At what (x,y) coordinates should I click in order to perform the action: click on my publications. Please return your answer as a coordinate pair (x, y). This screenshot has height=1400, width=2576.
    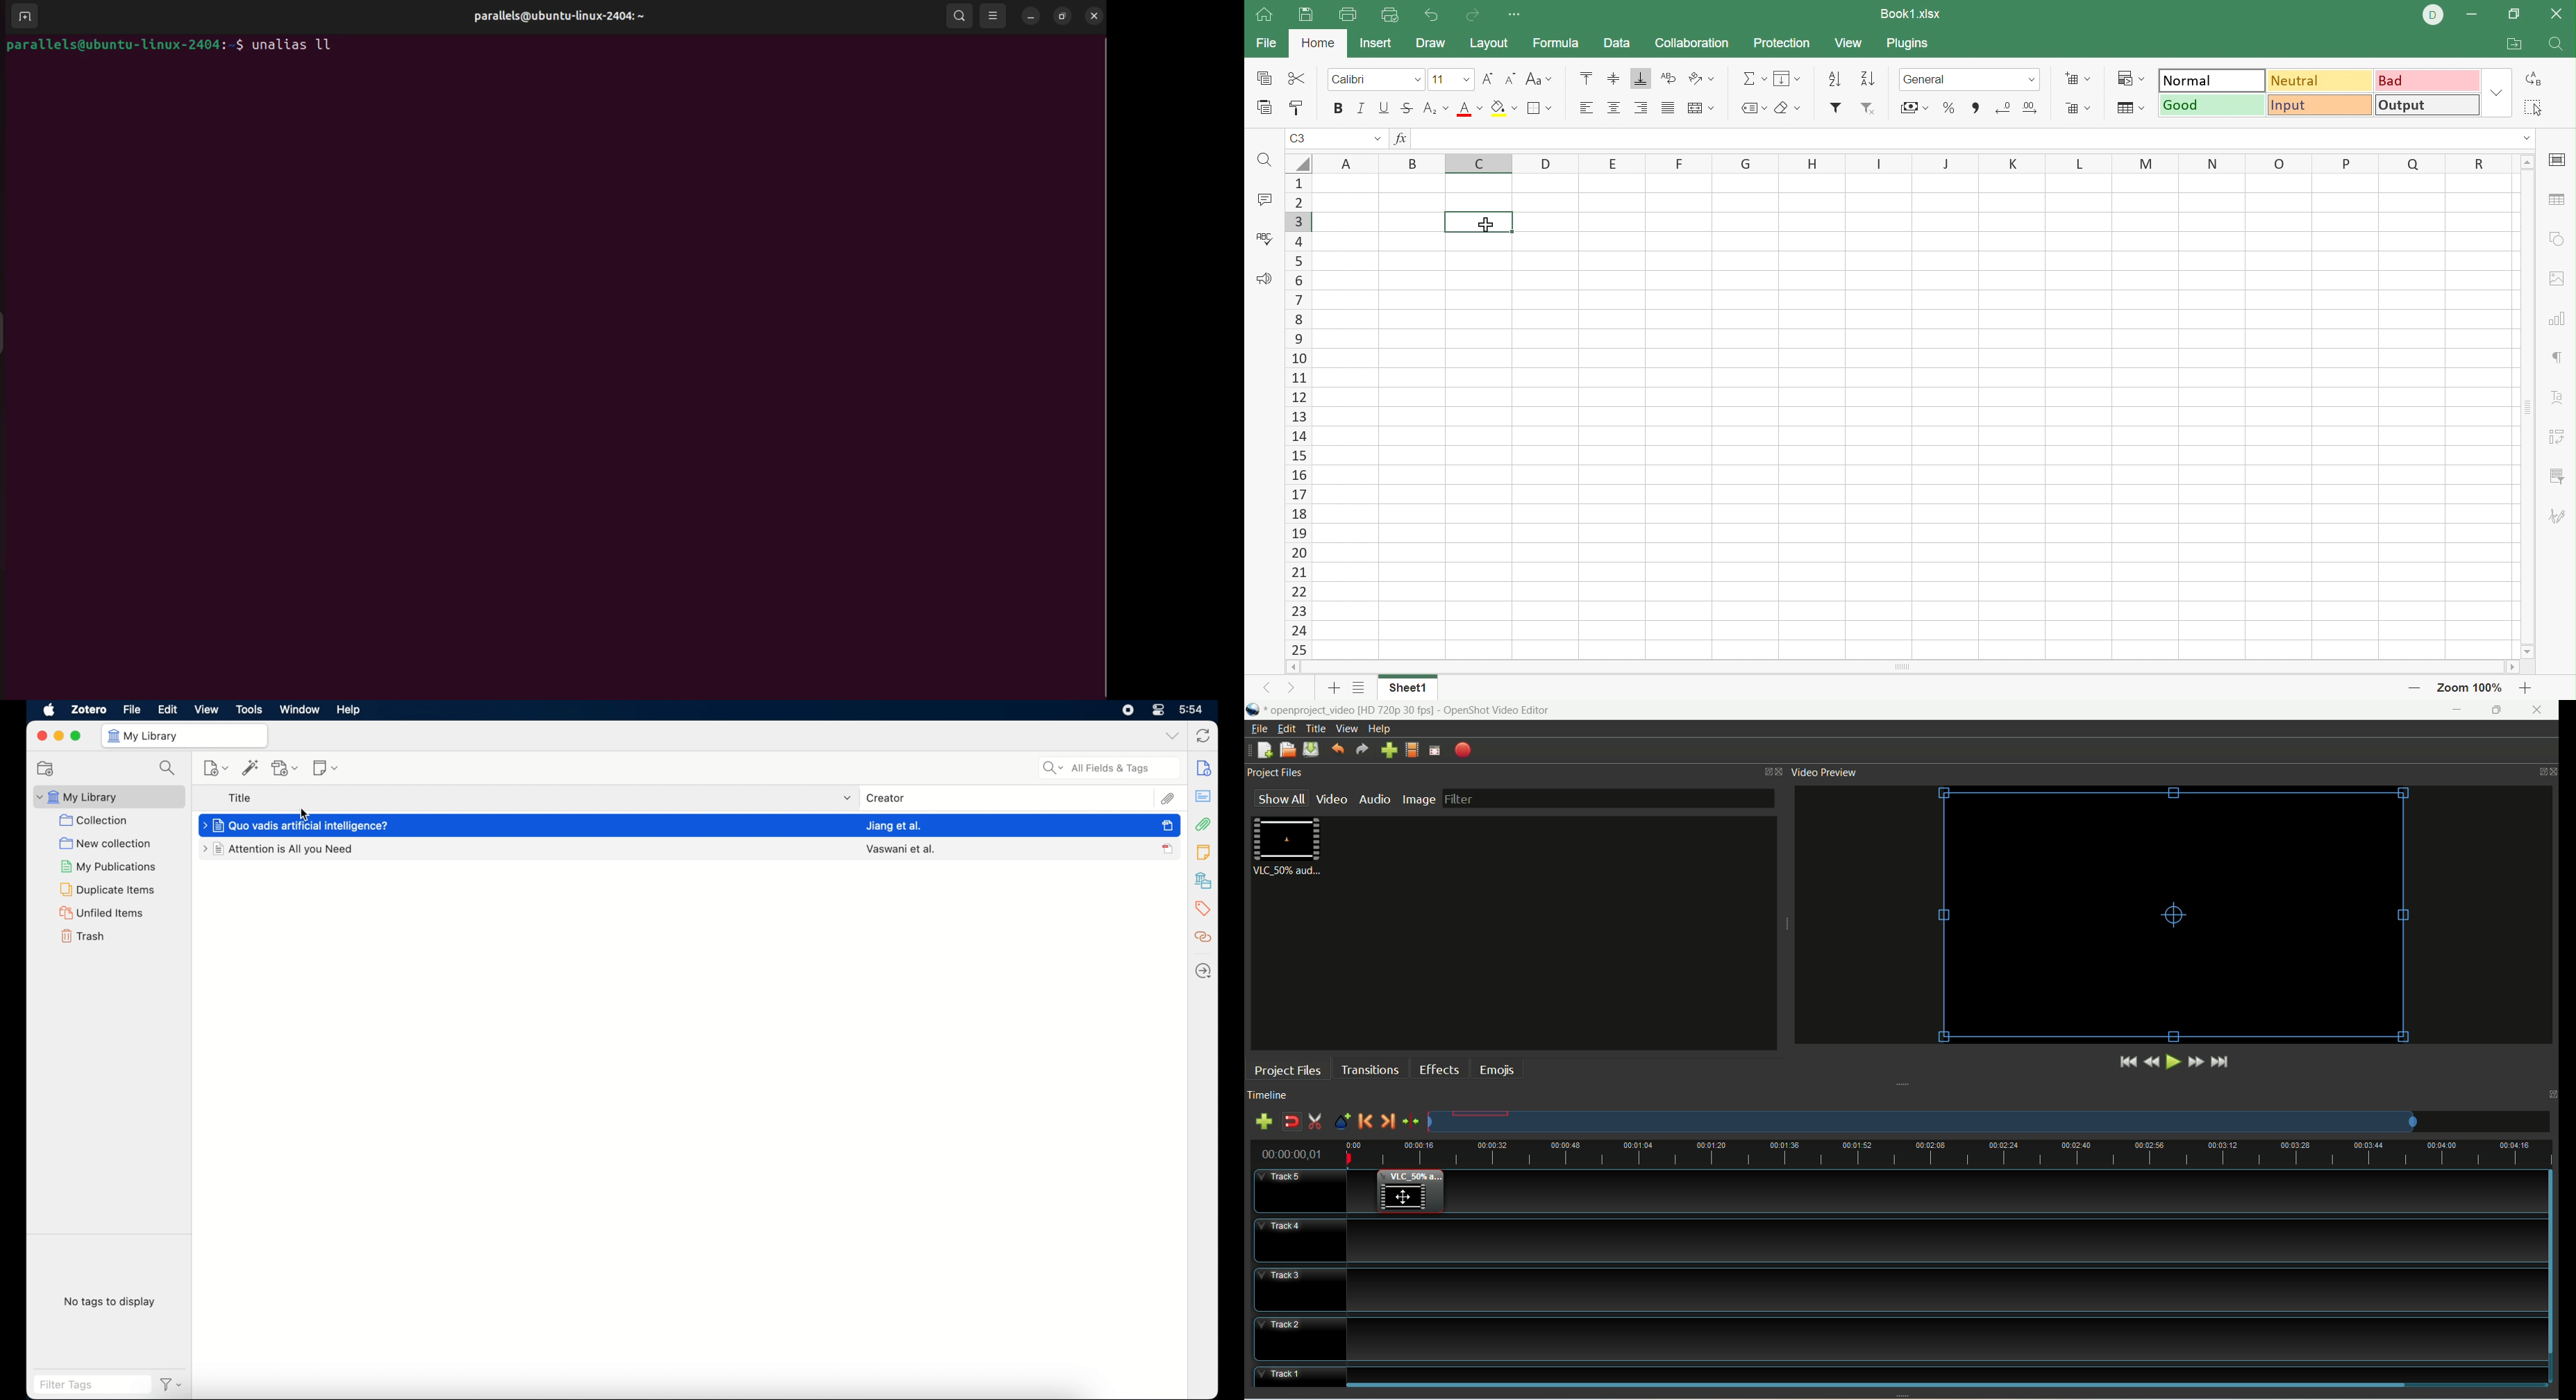
    Looking at the image, I should click on (110, 867).